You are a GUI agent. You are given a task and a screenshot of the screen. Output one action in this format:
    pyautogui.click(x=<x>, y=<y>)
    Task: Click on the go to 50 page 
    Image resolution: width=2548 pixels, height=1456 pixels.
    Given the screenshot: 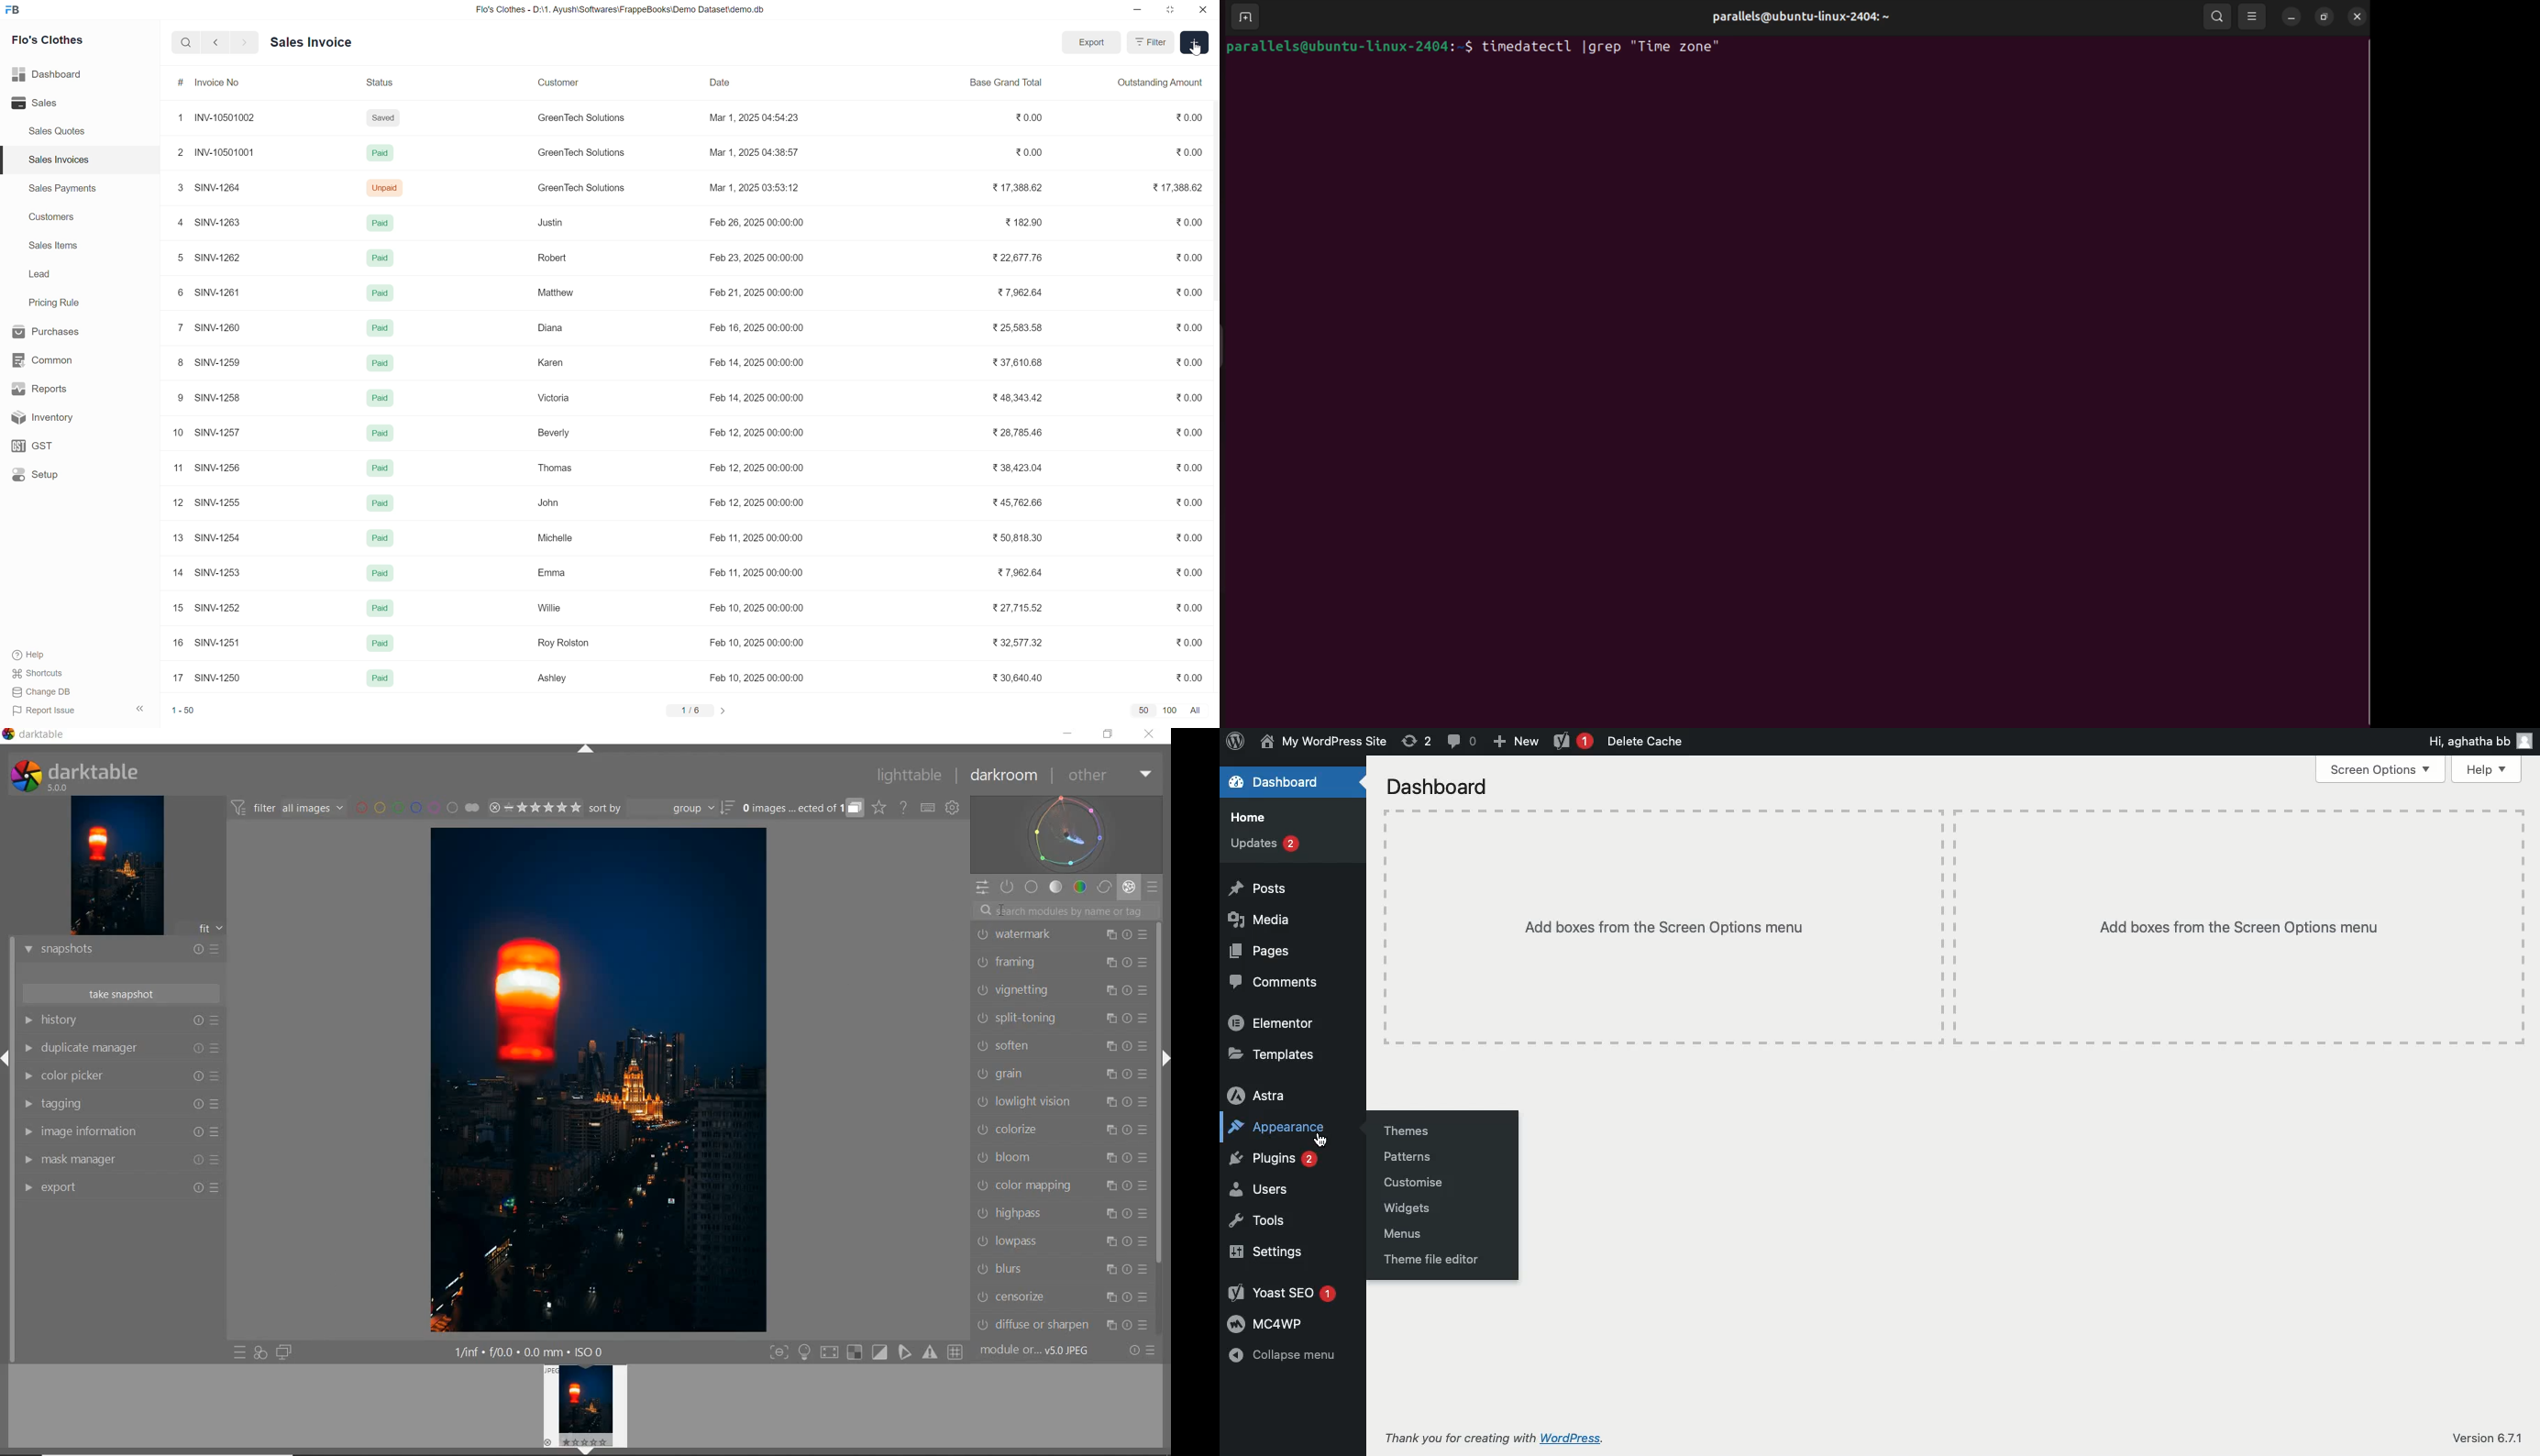 What is the action you would take?
    pyautogui.click(x=1144, y=711)
    